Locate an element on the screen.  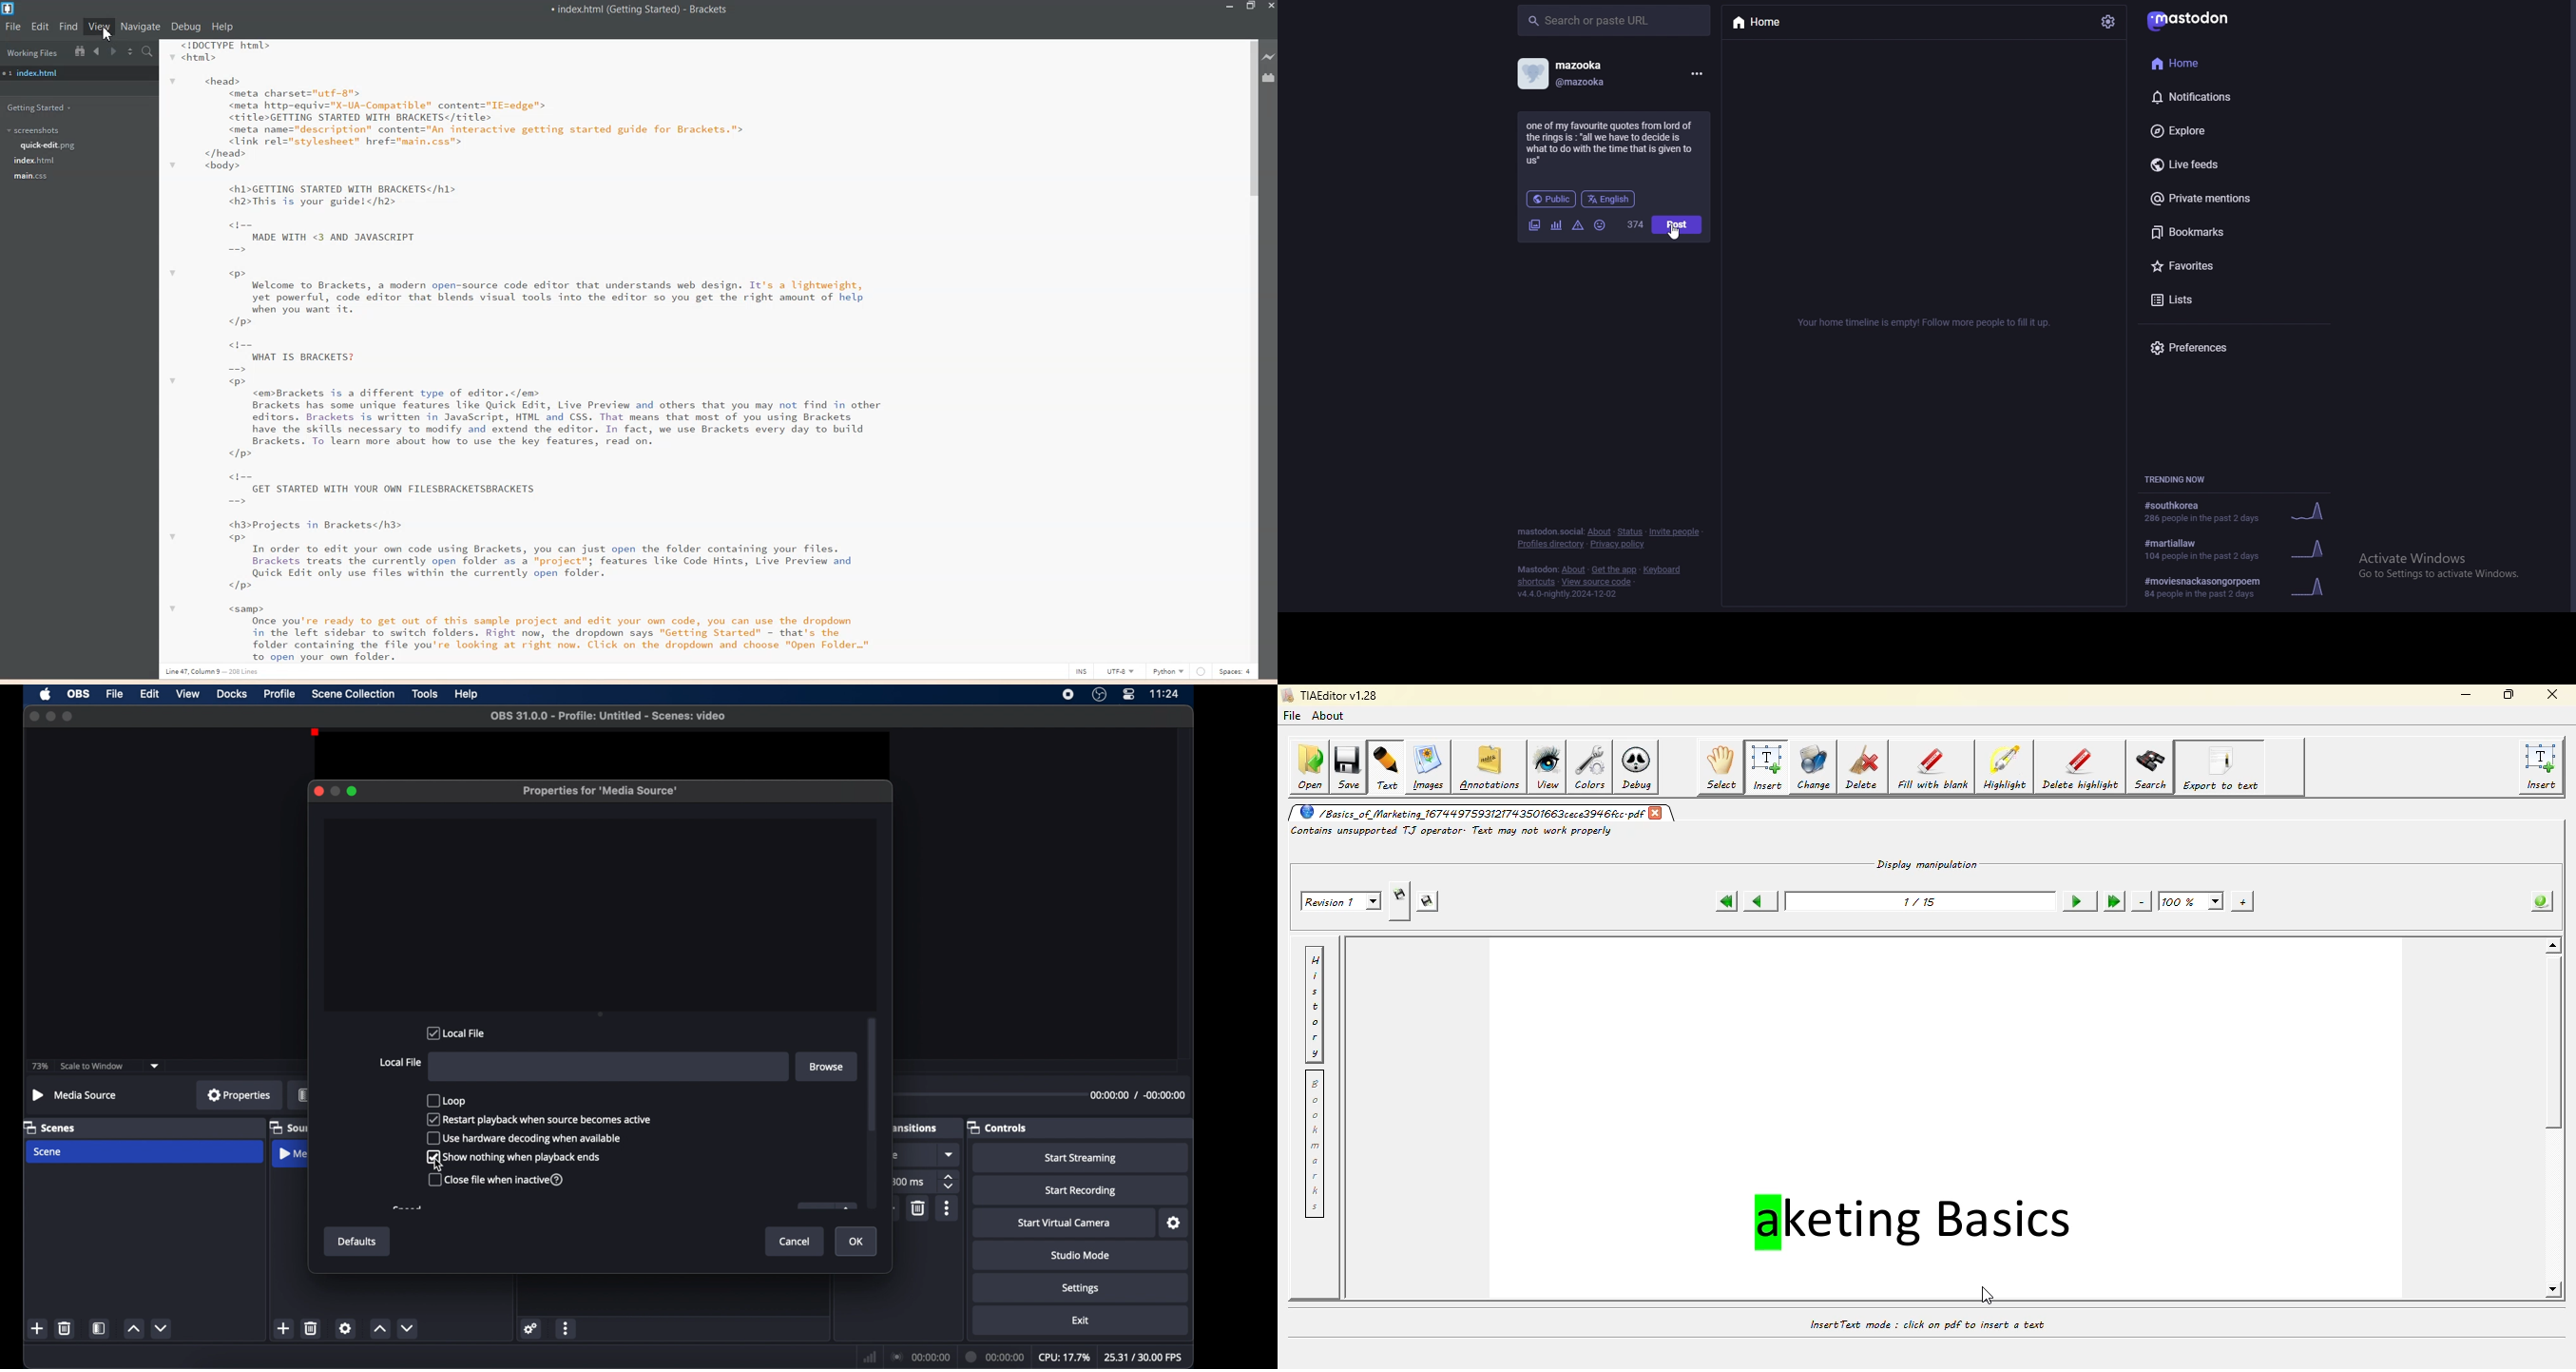
trending now is located at coordinates (2176, 479).